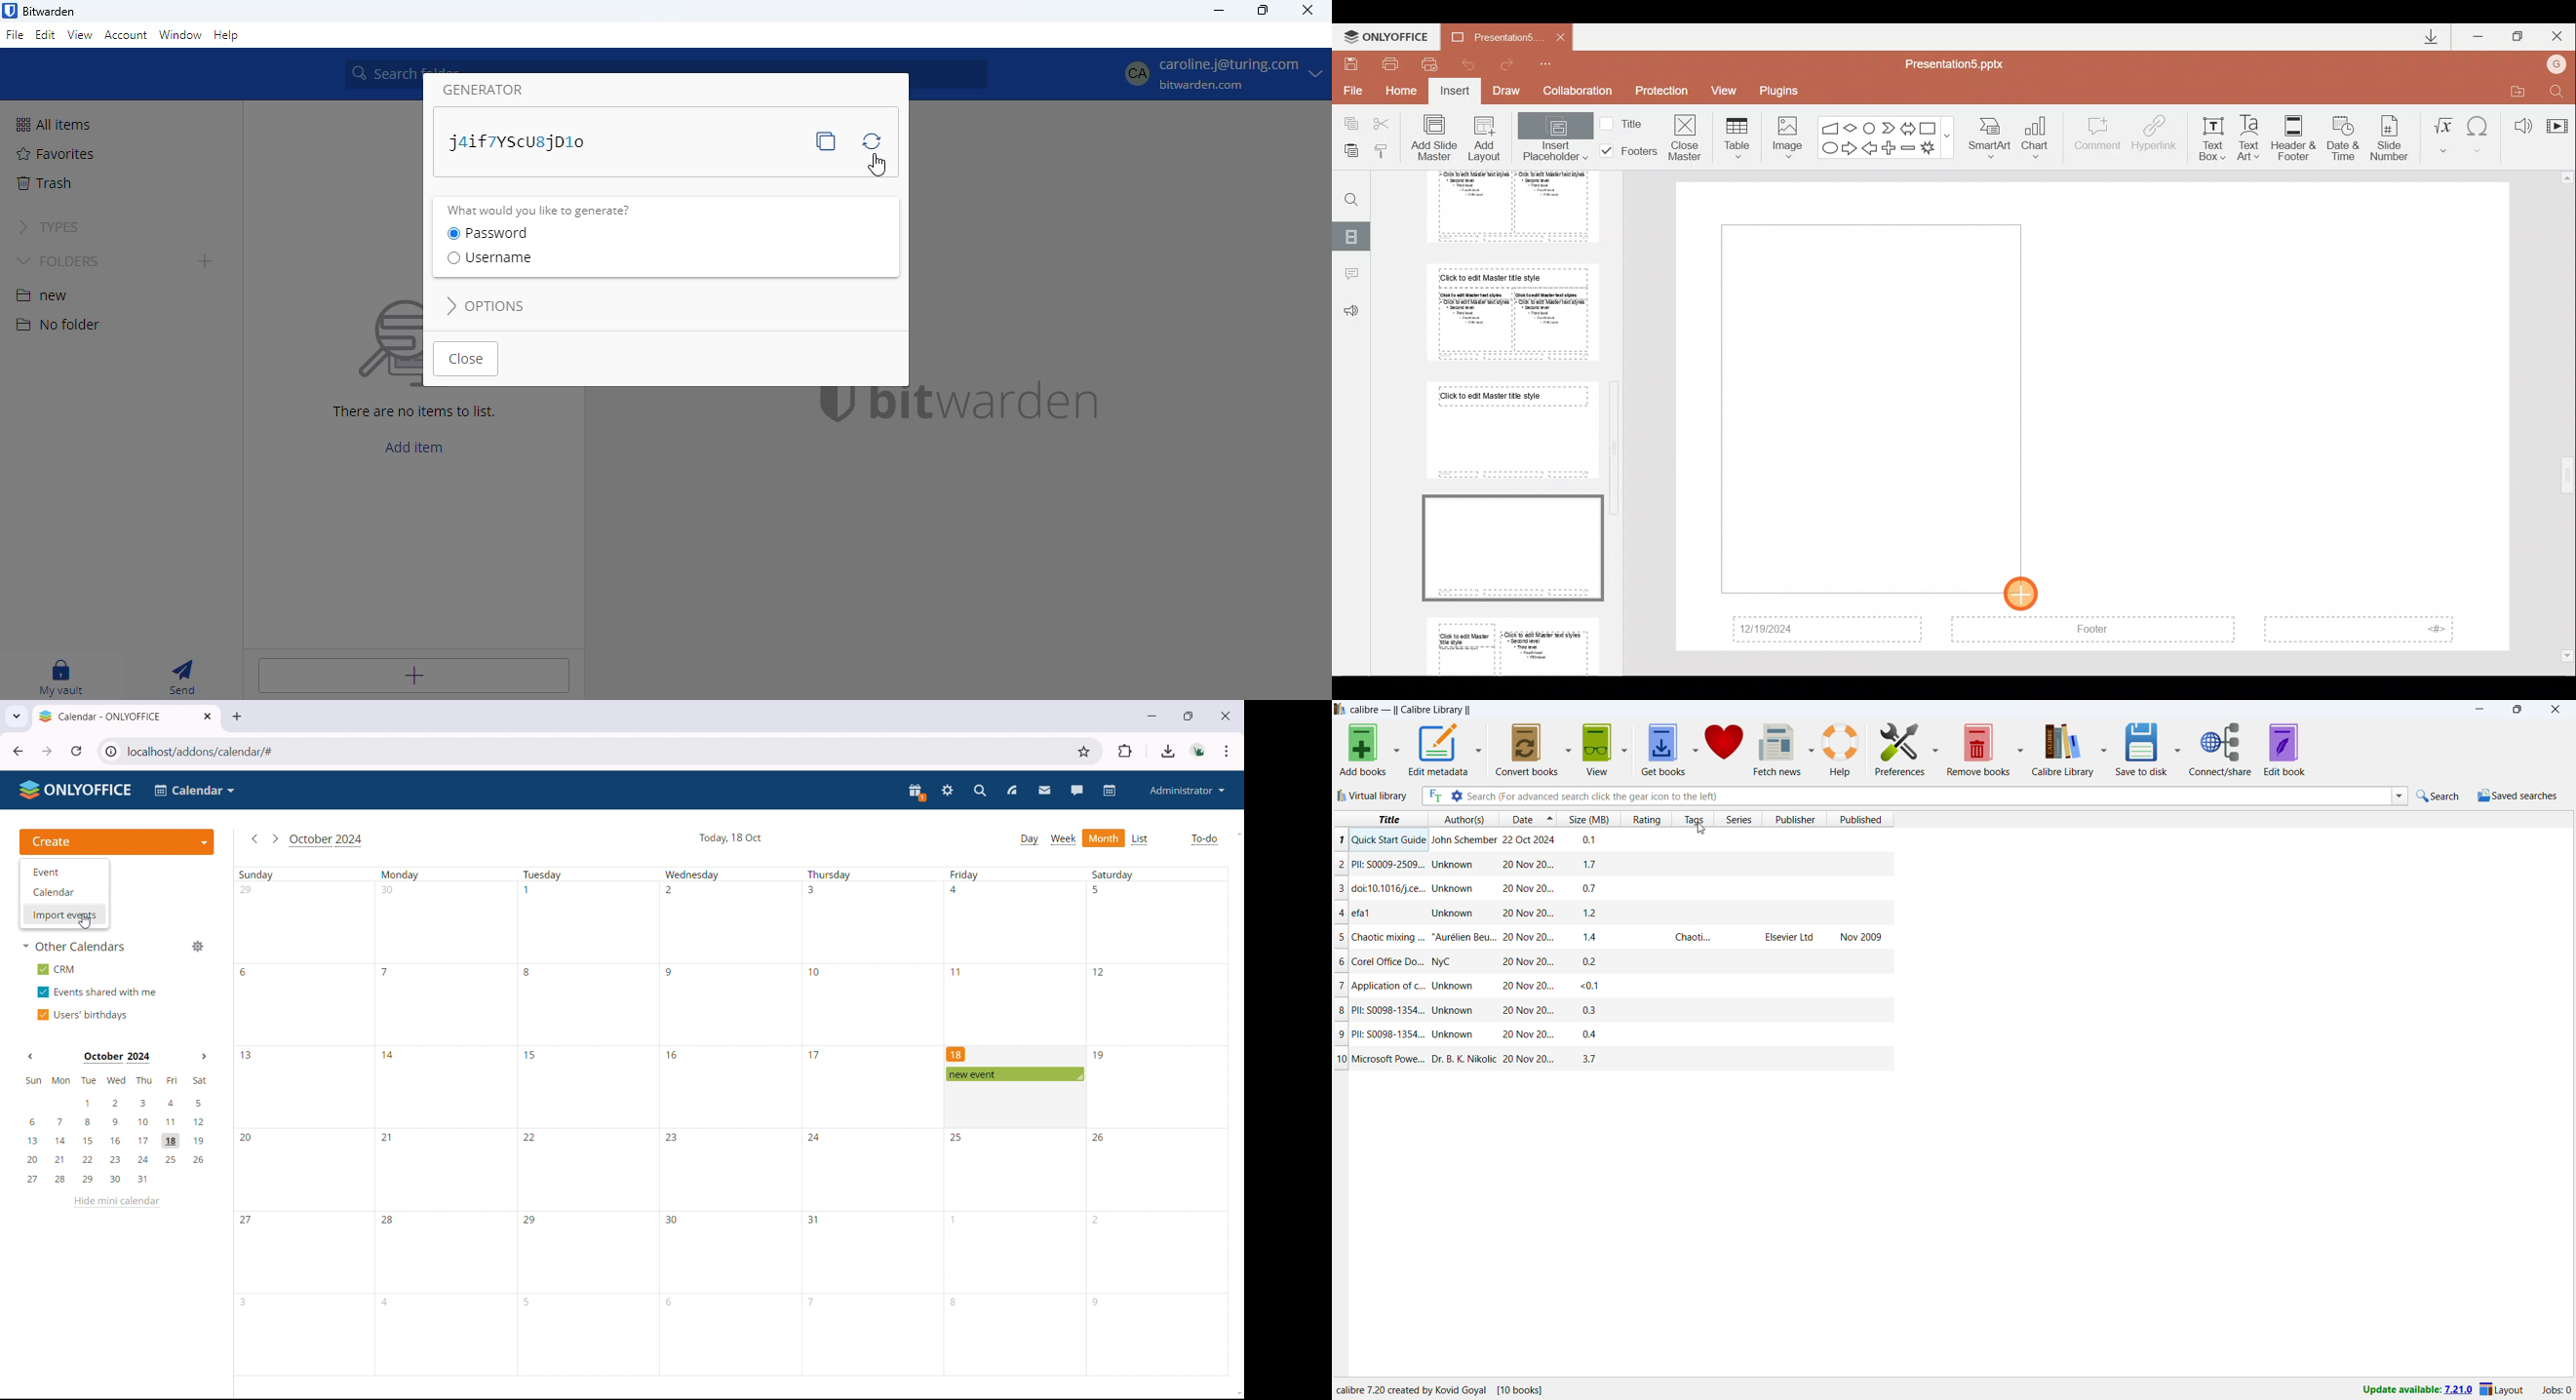 This screenshot has width=2576, height=1400. Describe the element at coordinates (1962, 63) in the screenshot. I see `Document name` at that location.